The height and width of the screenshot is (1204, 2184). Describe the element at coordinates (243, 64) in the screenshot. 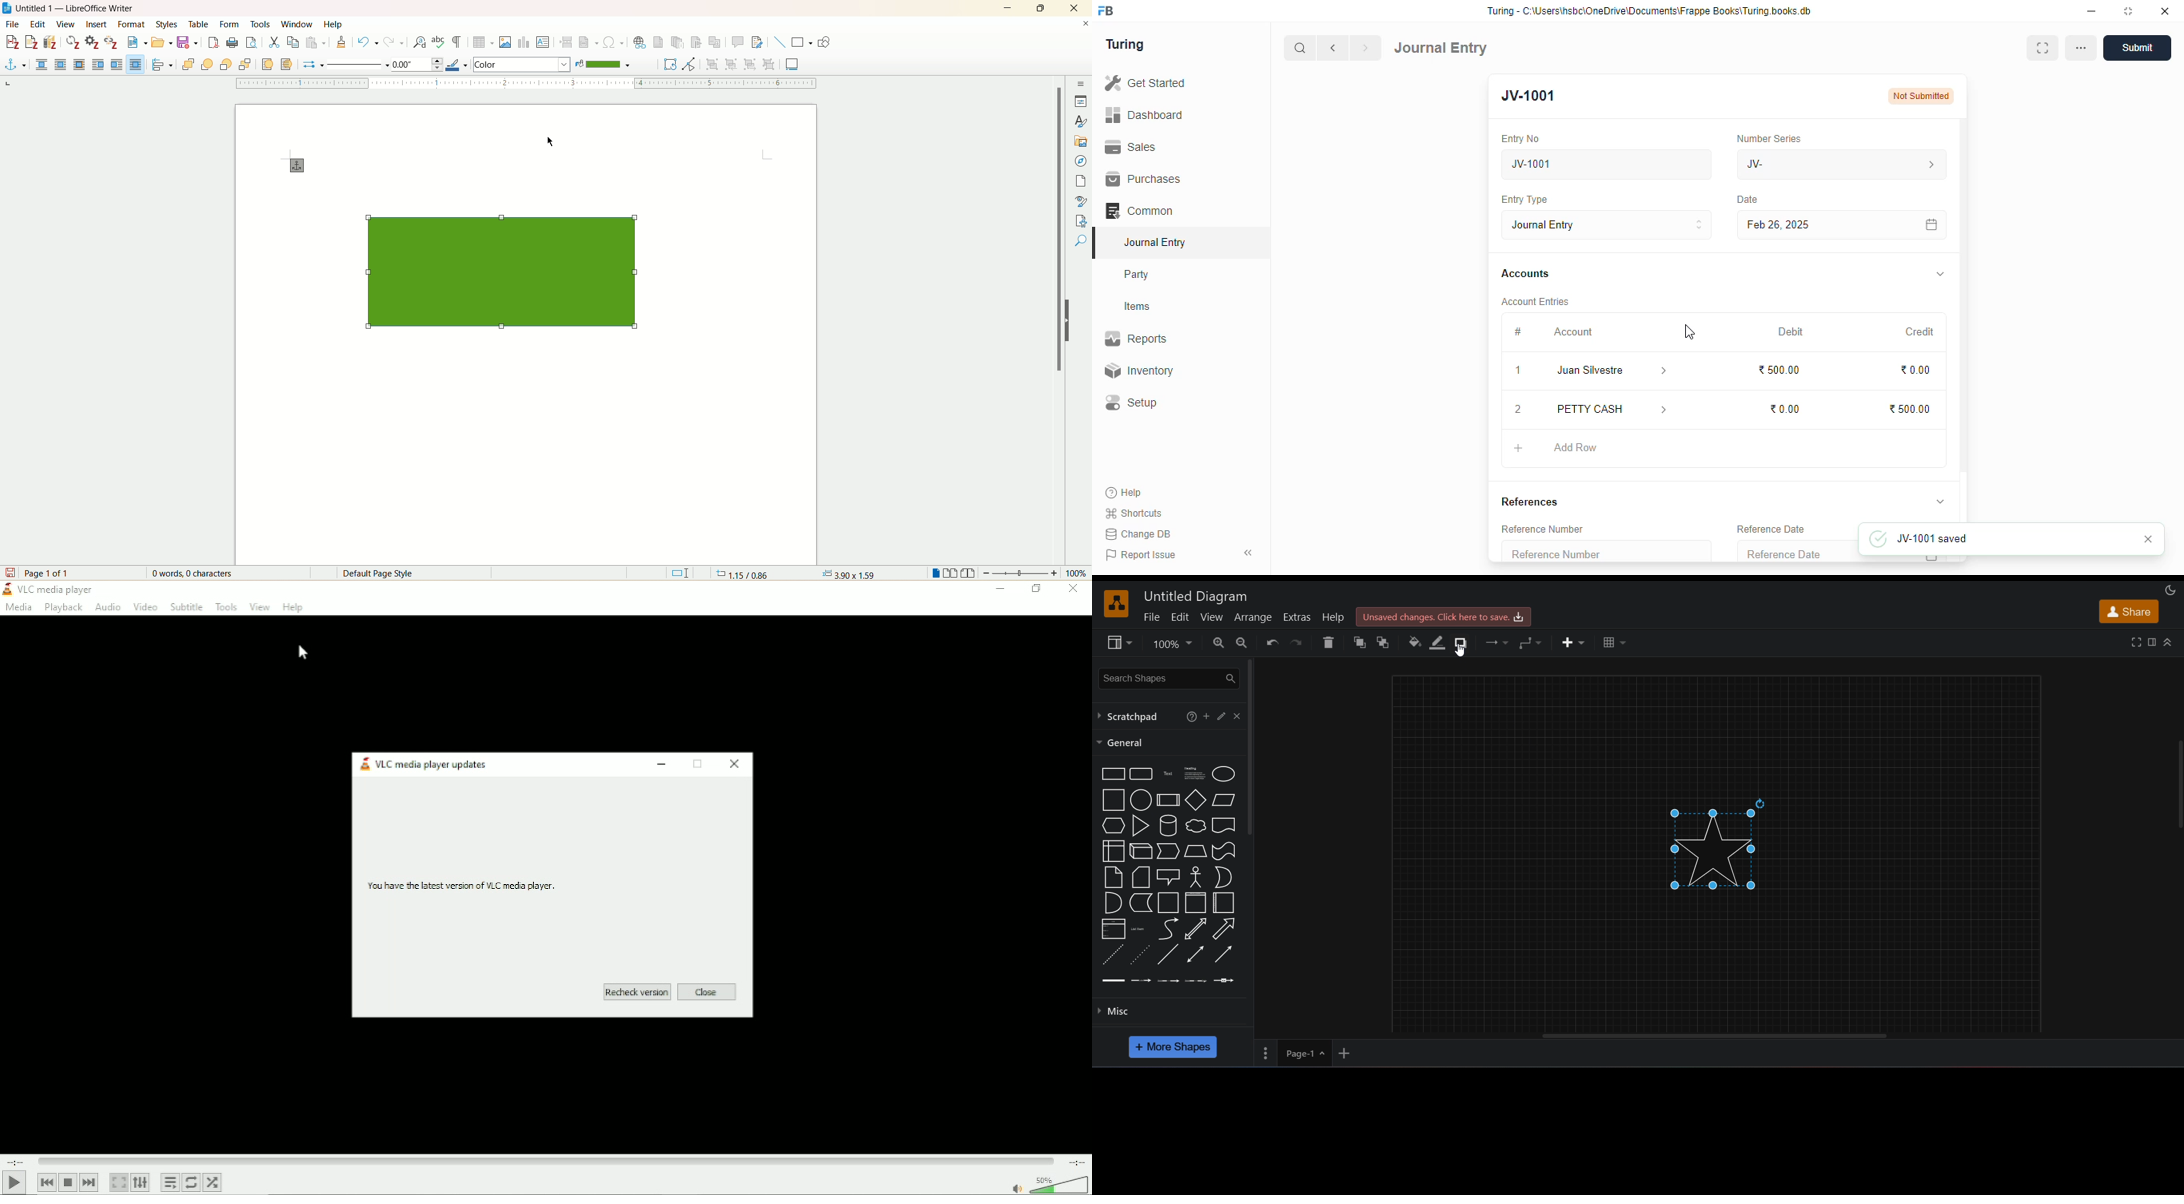

I see `send to back` at that location.